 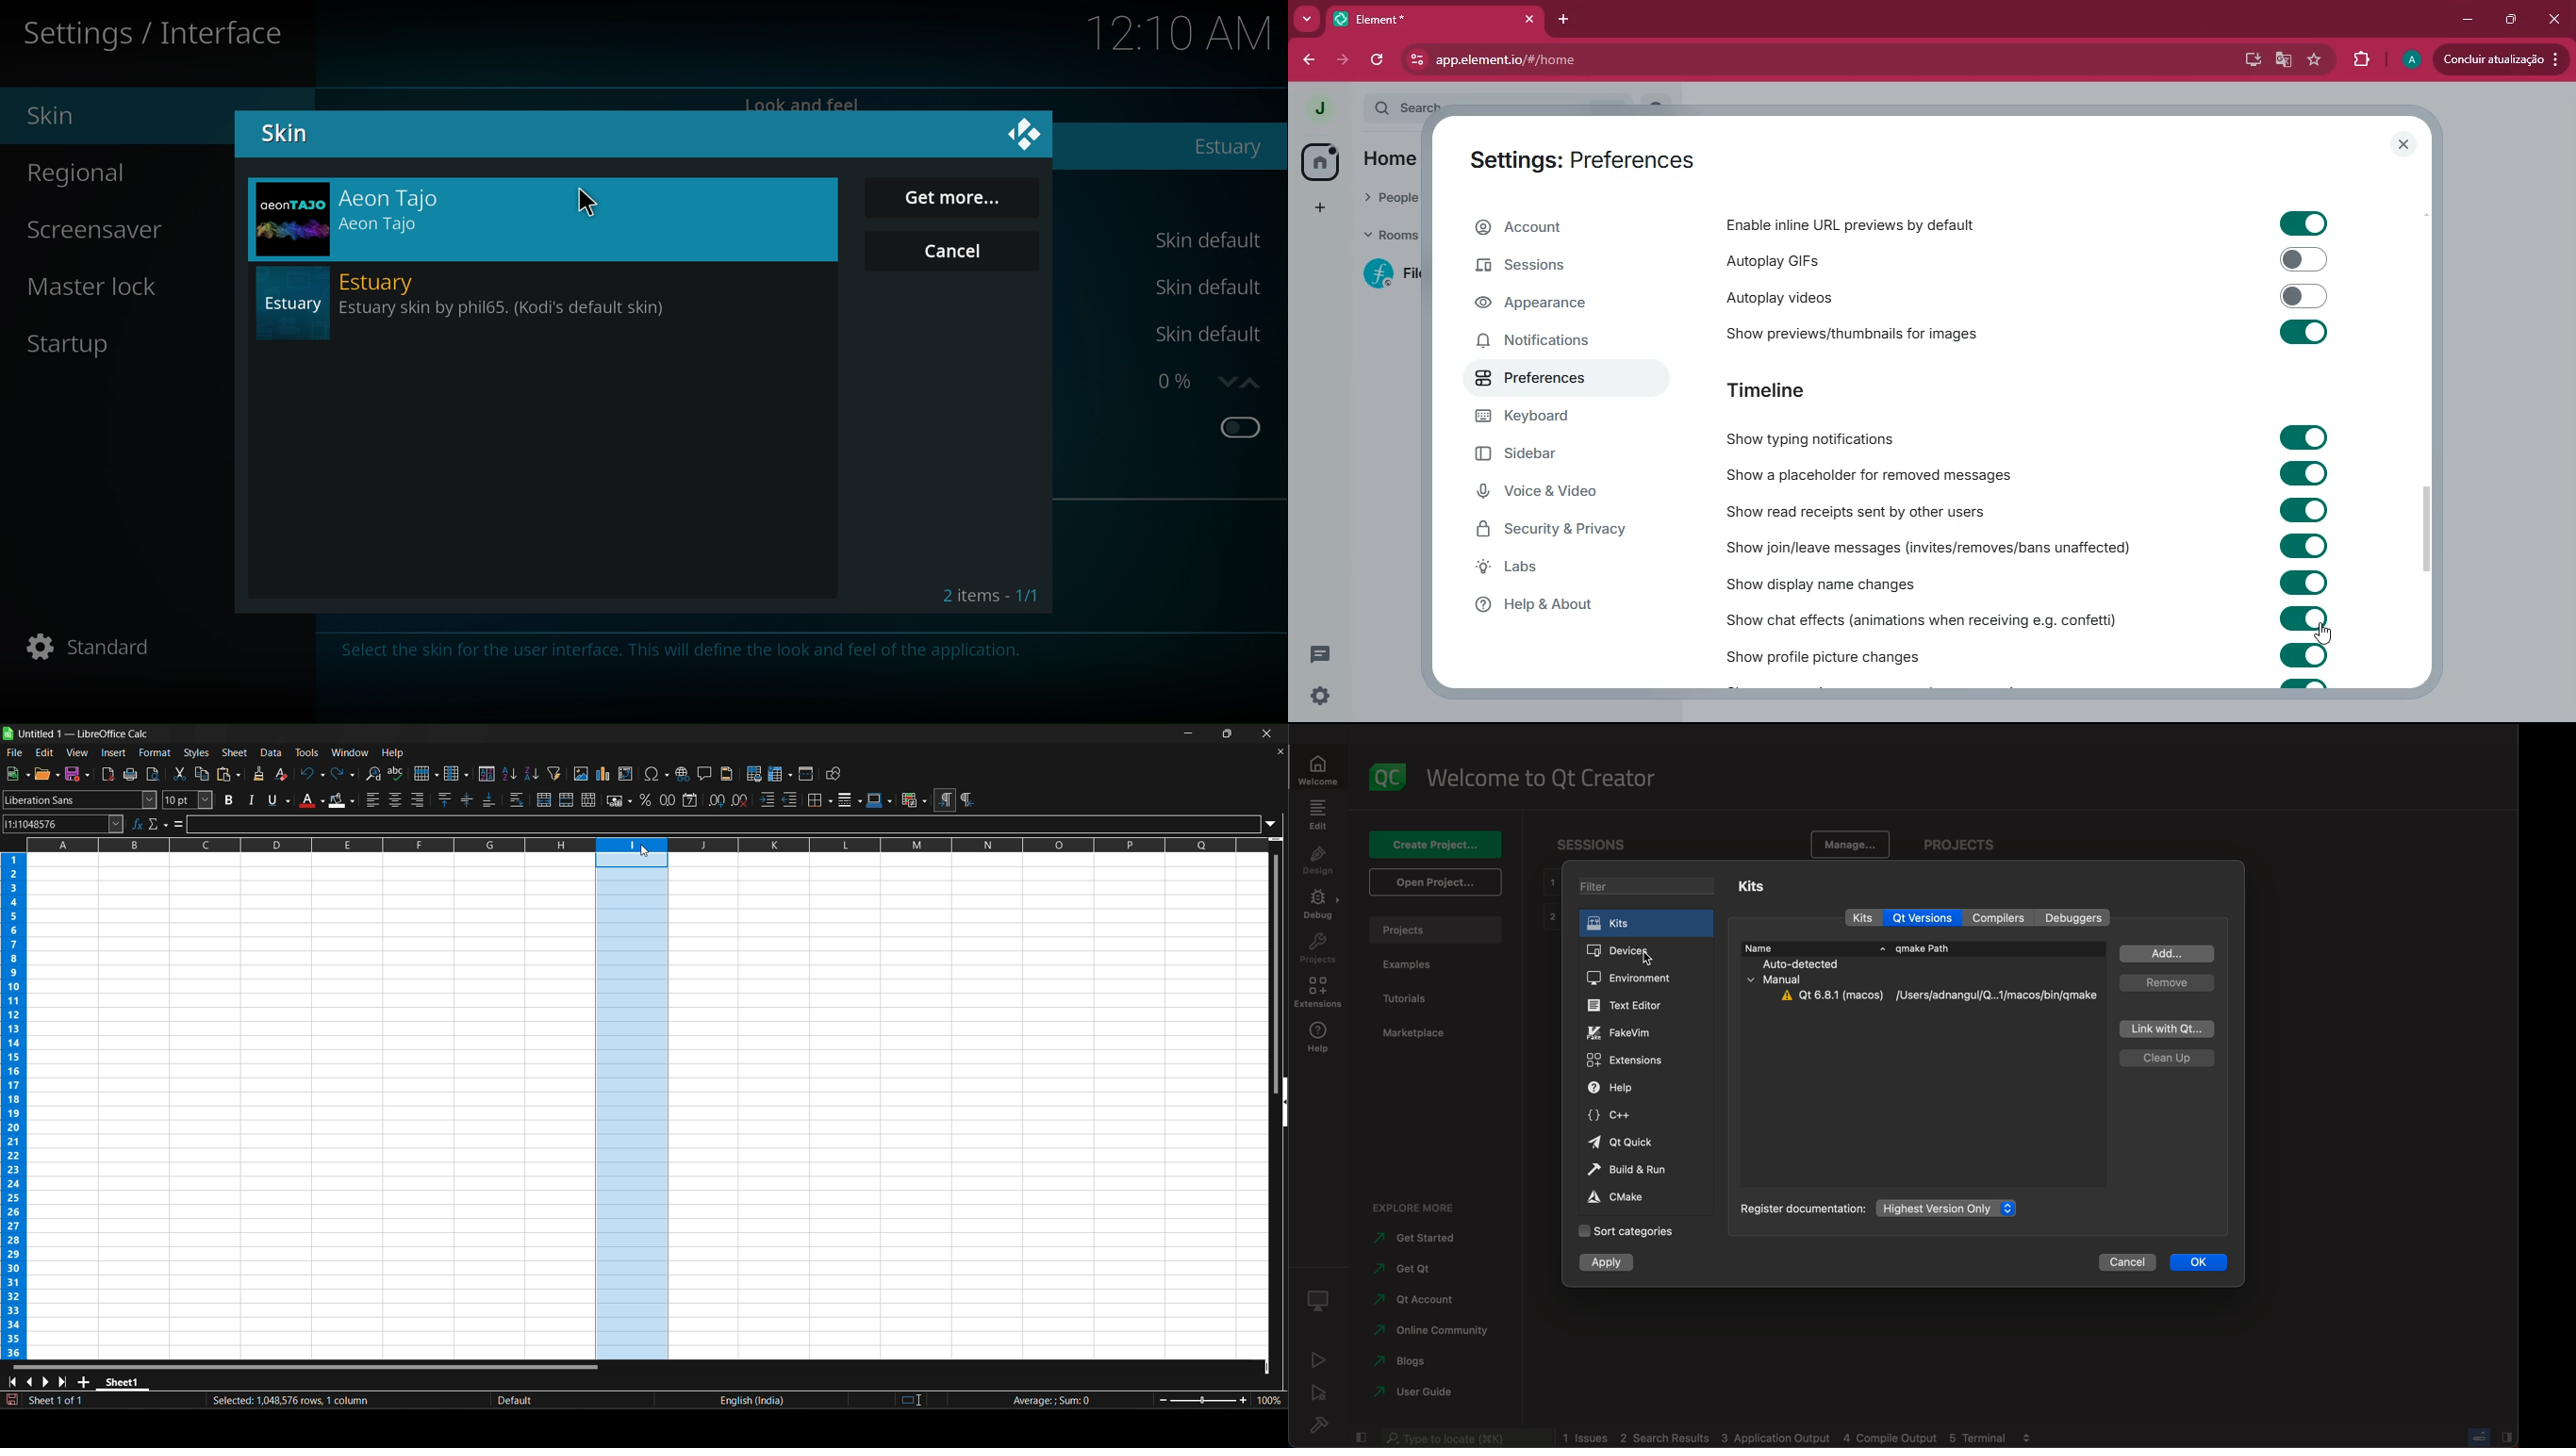 I want to click on fakevim, so click(x=1641, y=1033).